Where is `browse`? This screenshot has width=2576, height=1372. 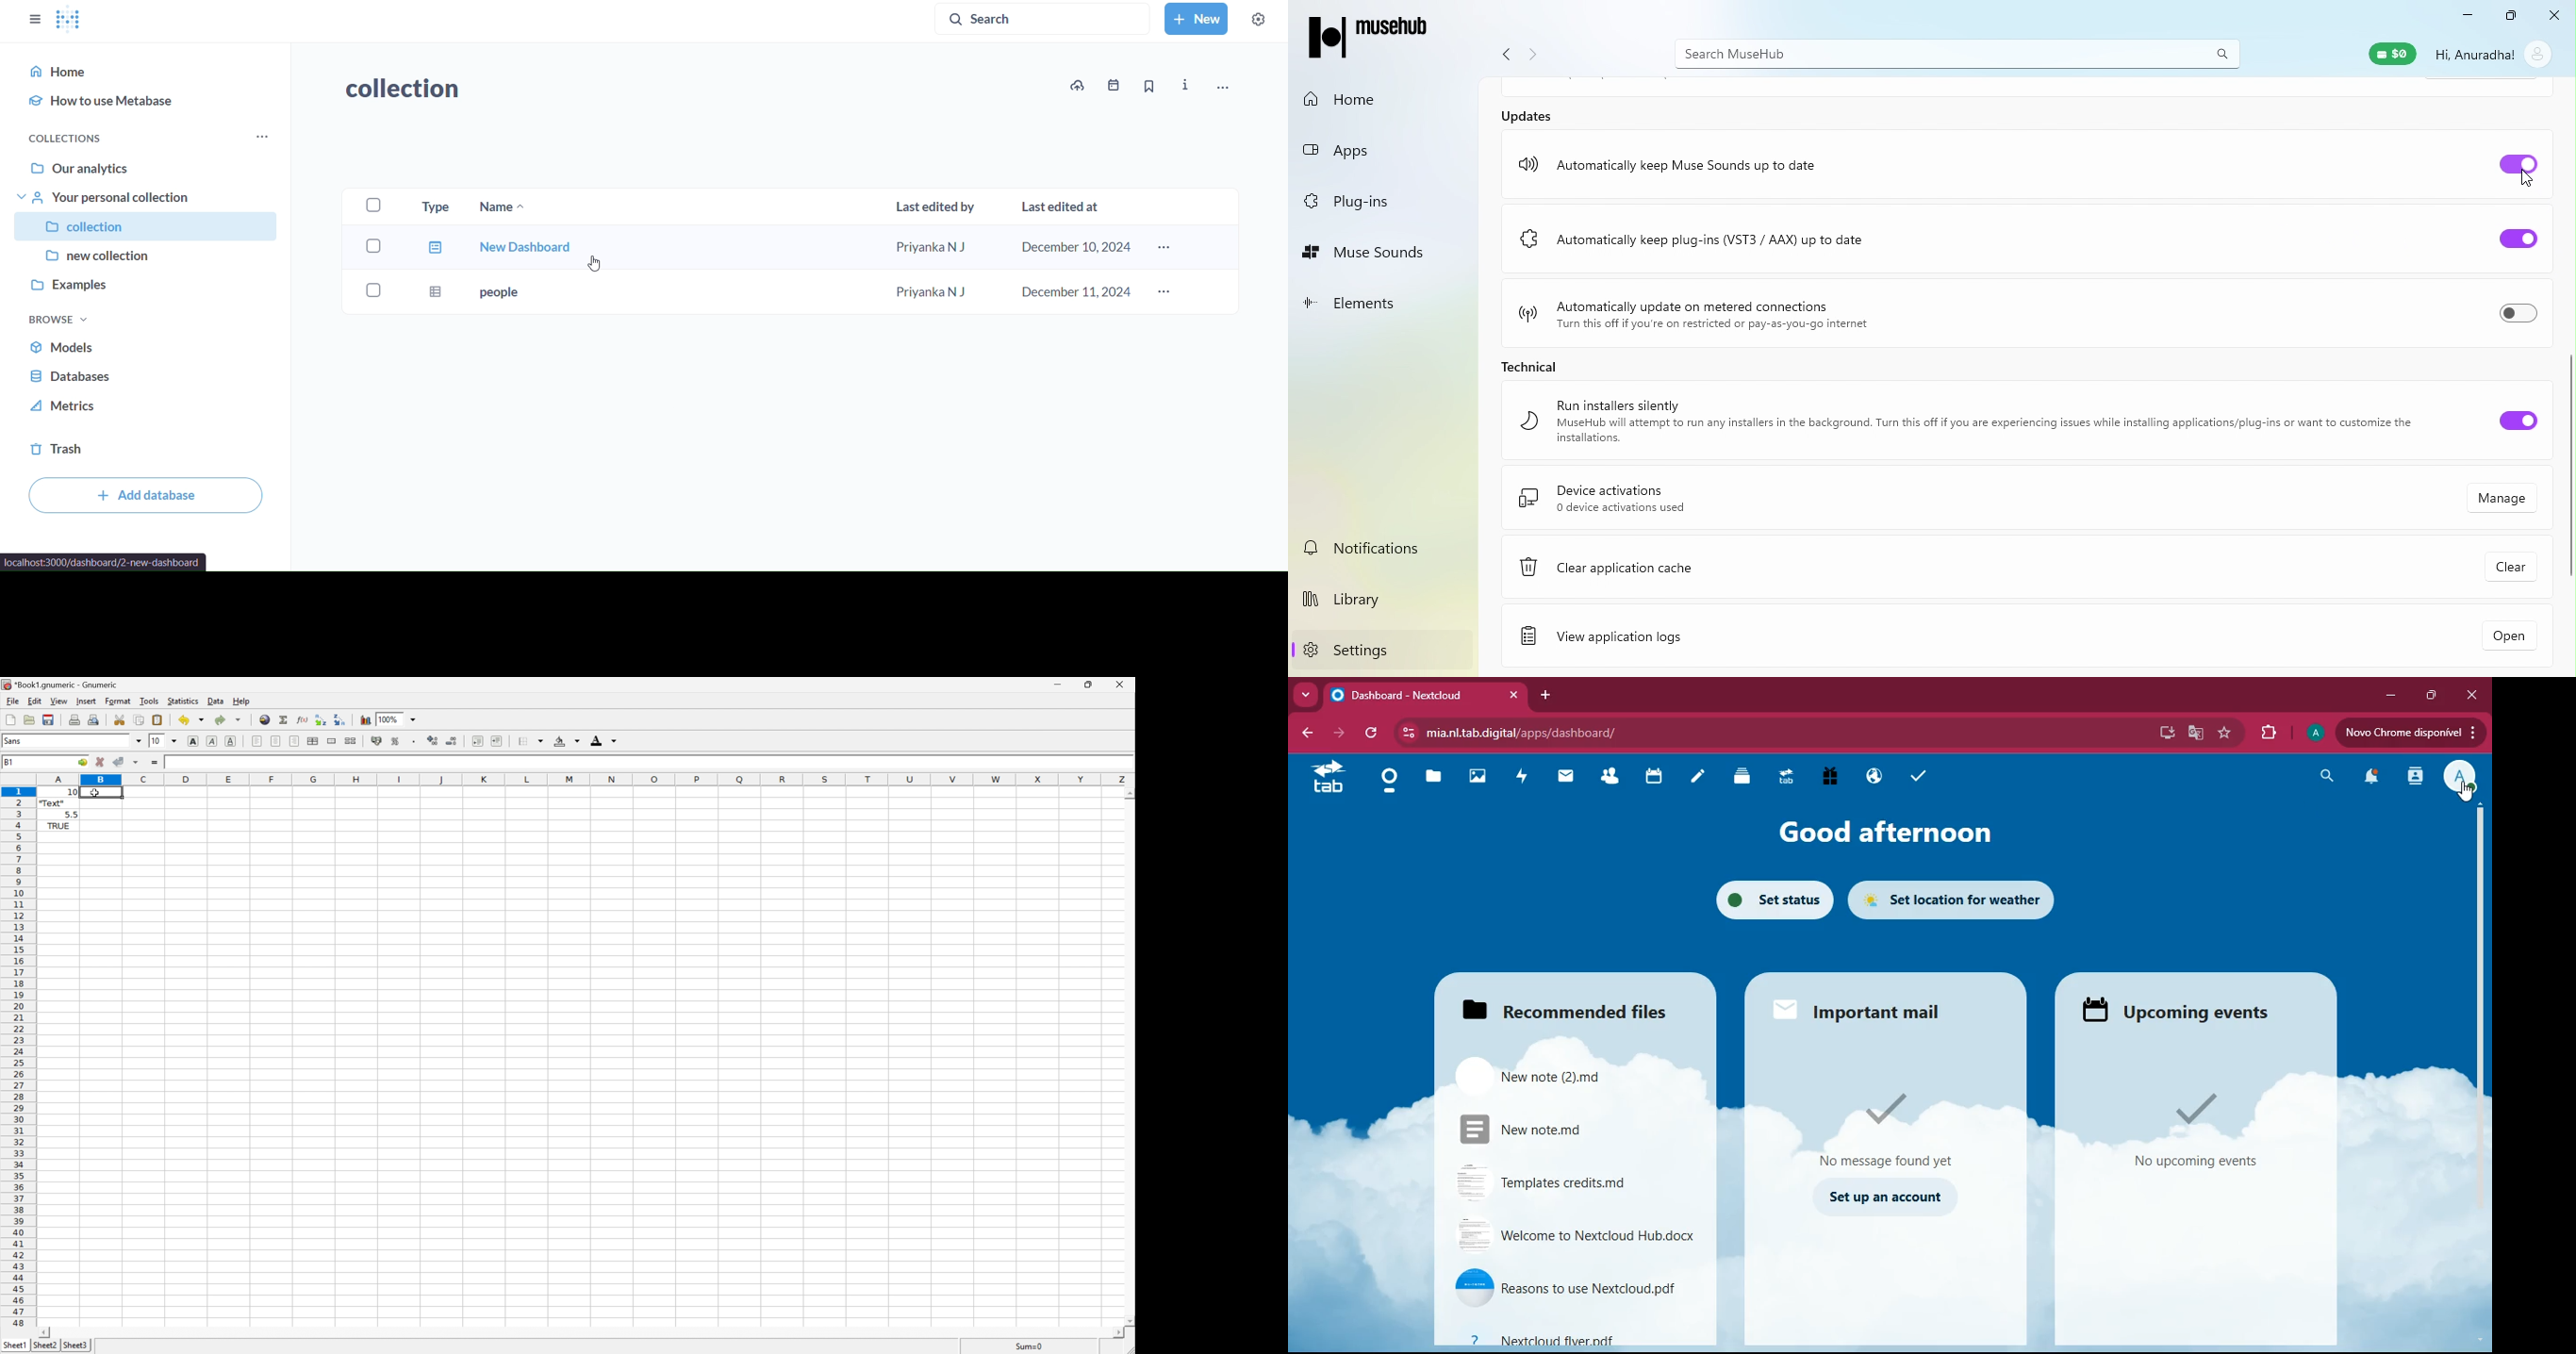 browse is located at coordinates (59, 319).